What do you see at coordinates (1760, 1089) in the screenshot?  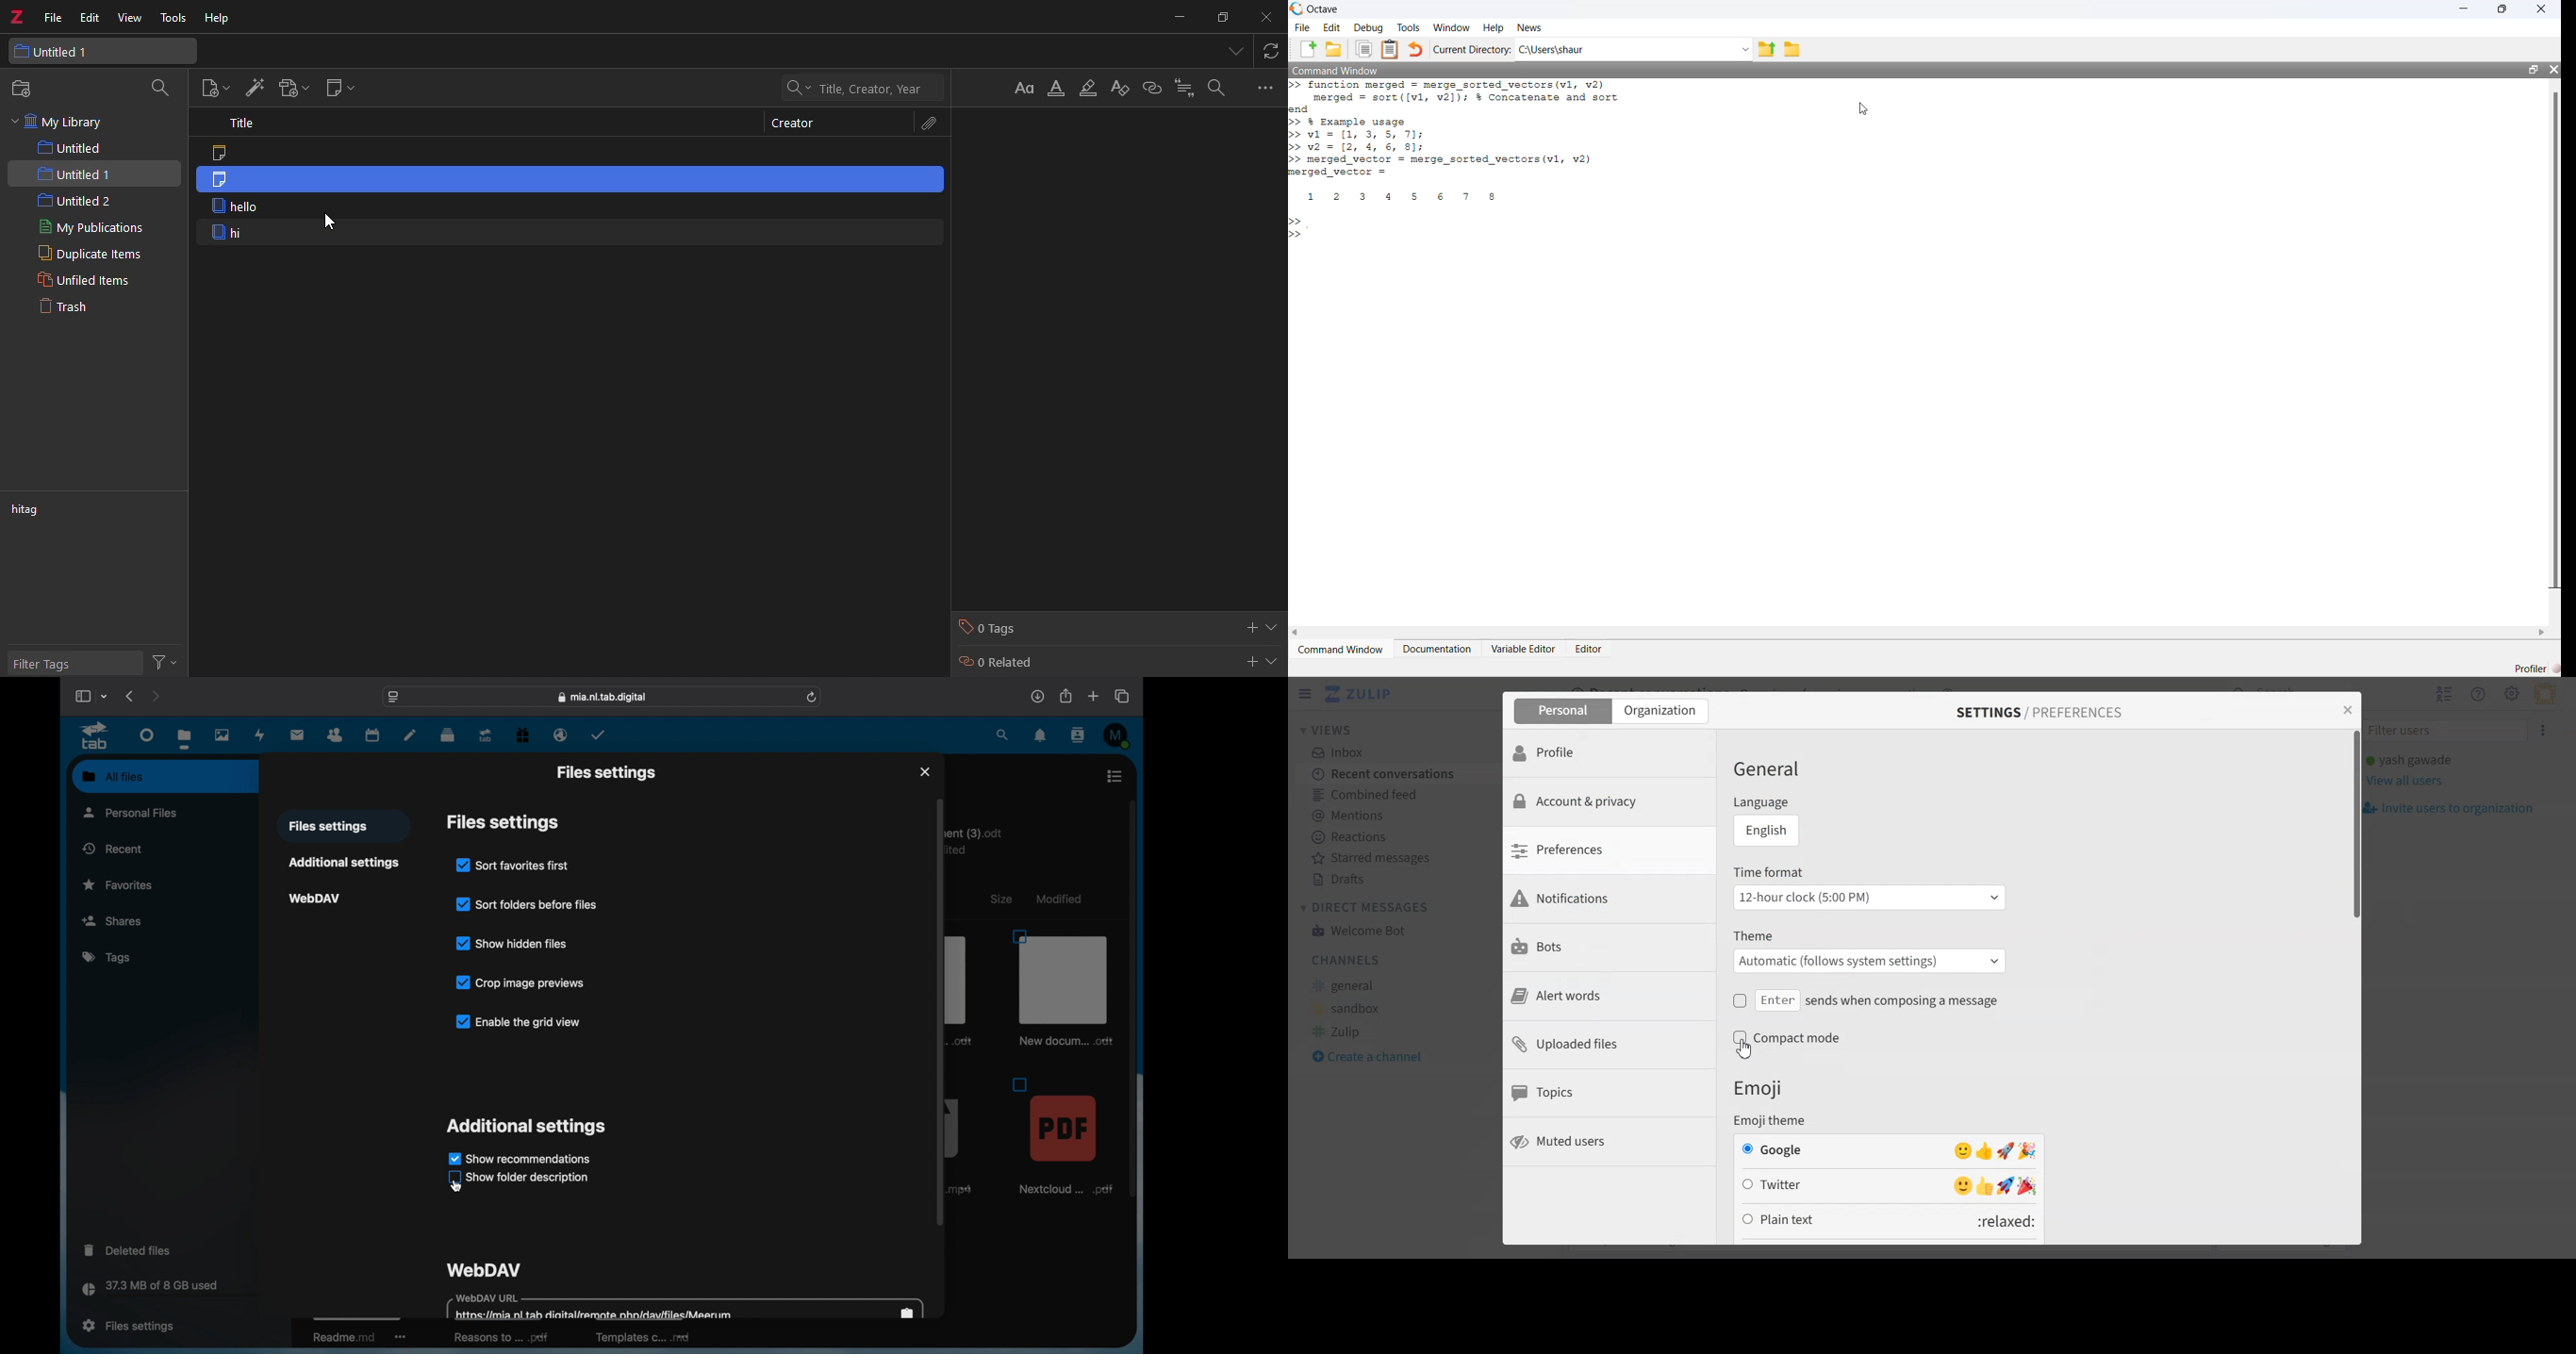 I see `Emoji` at bounding box center [1760, 1089].